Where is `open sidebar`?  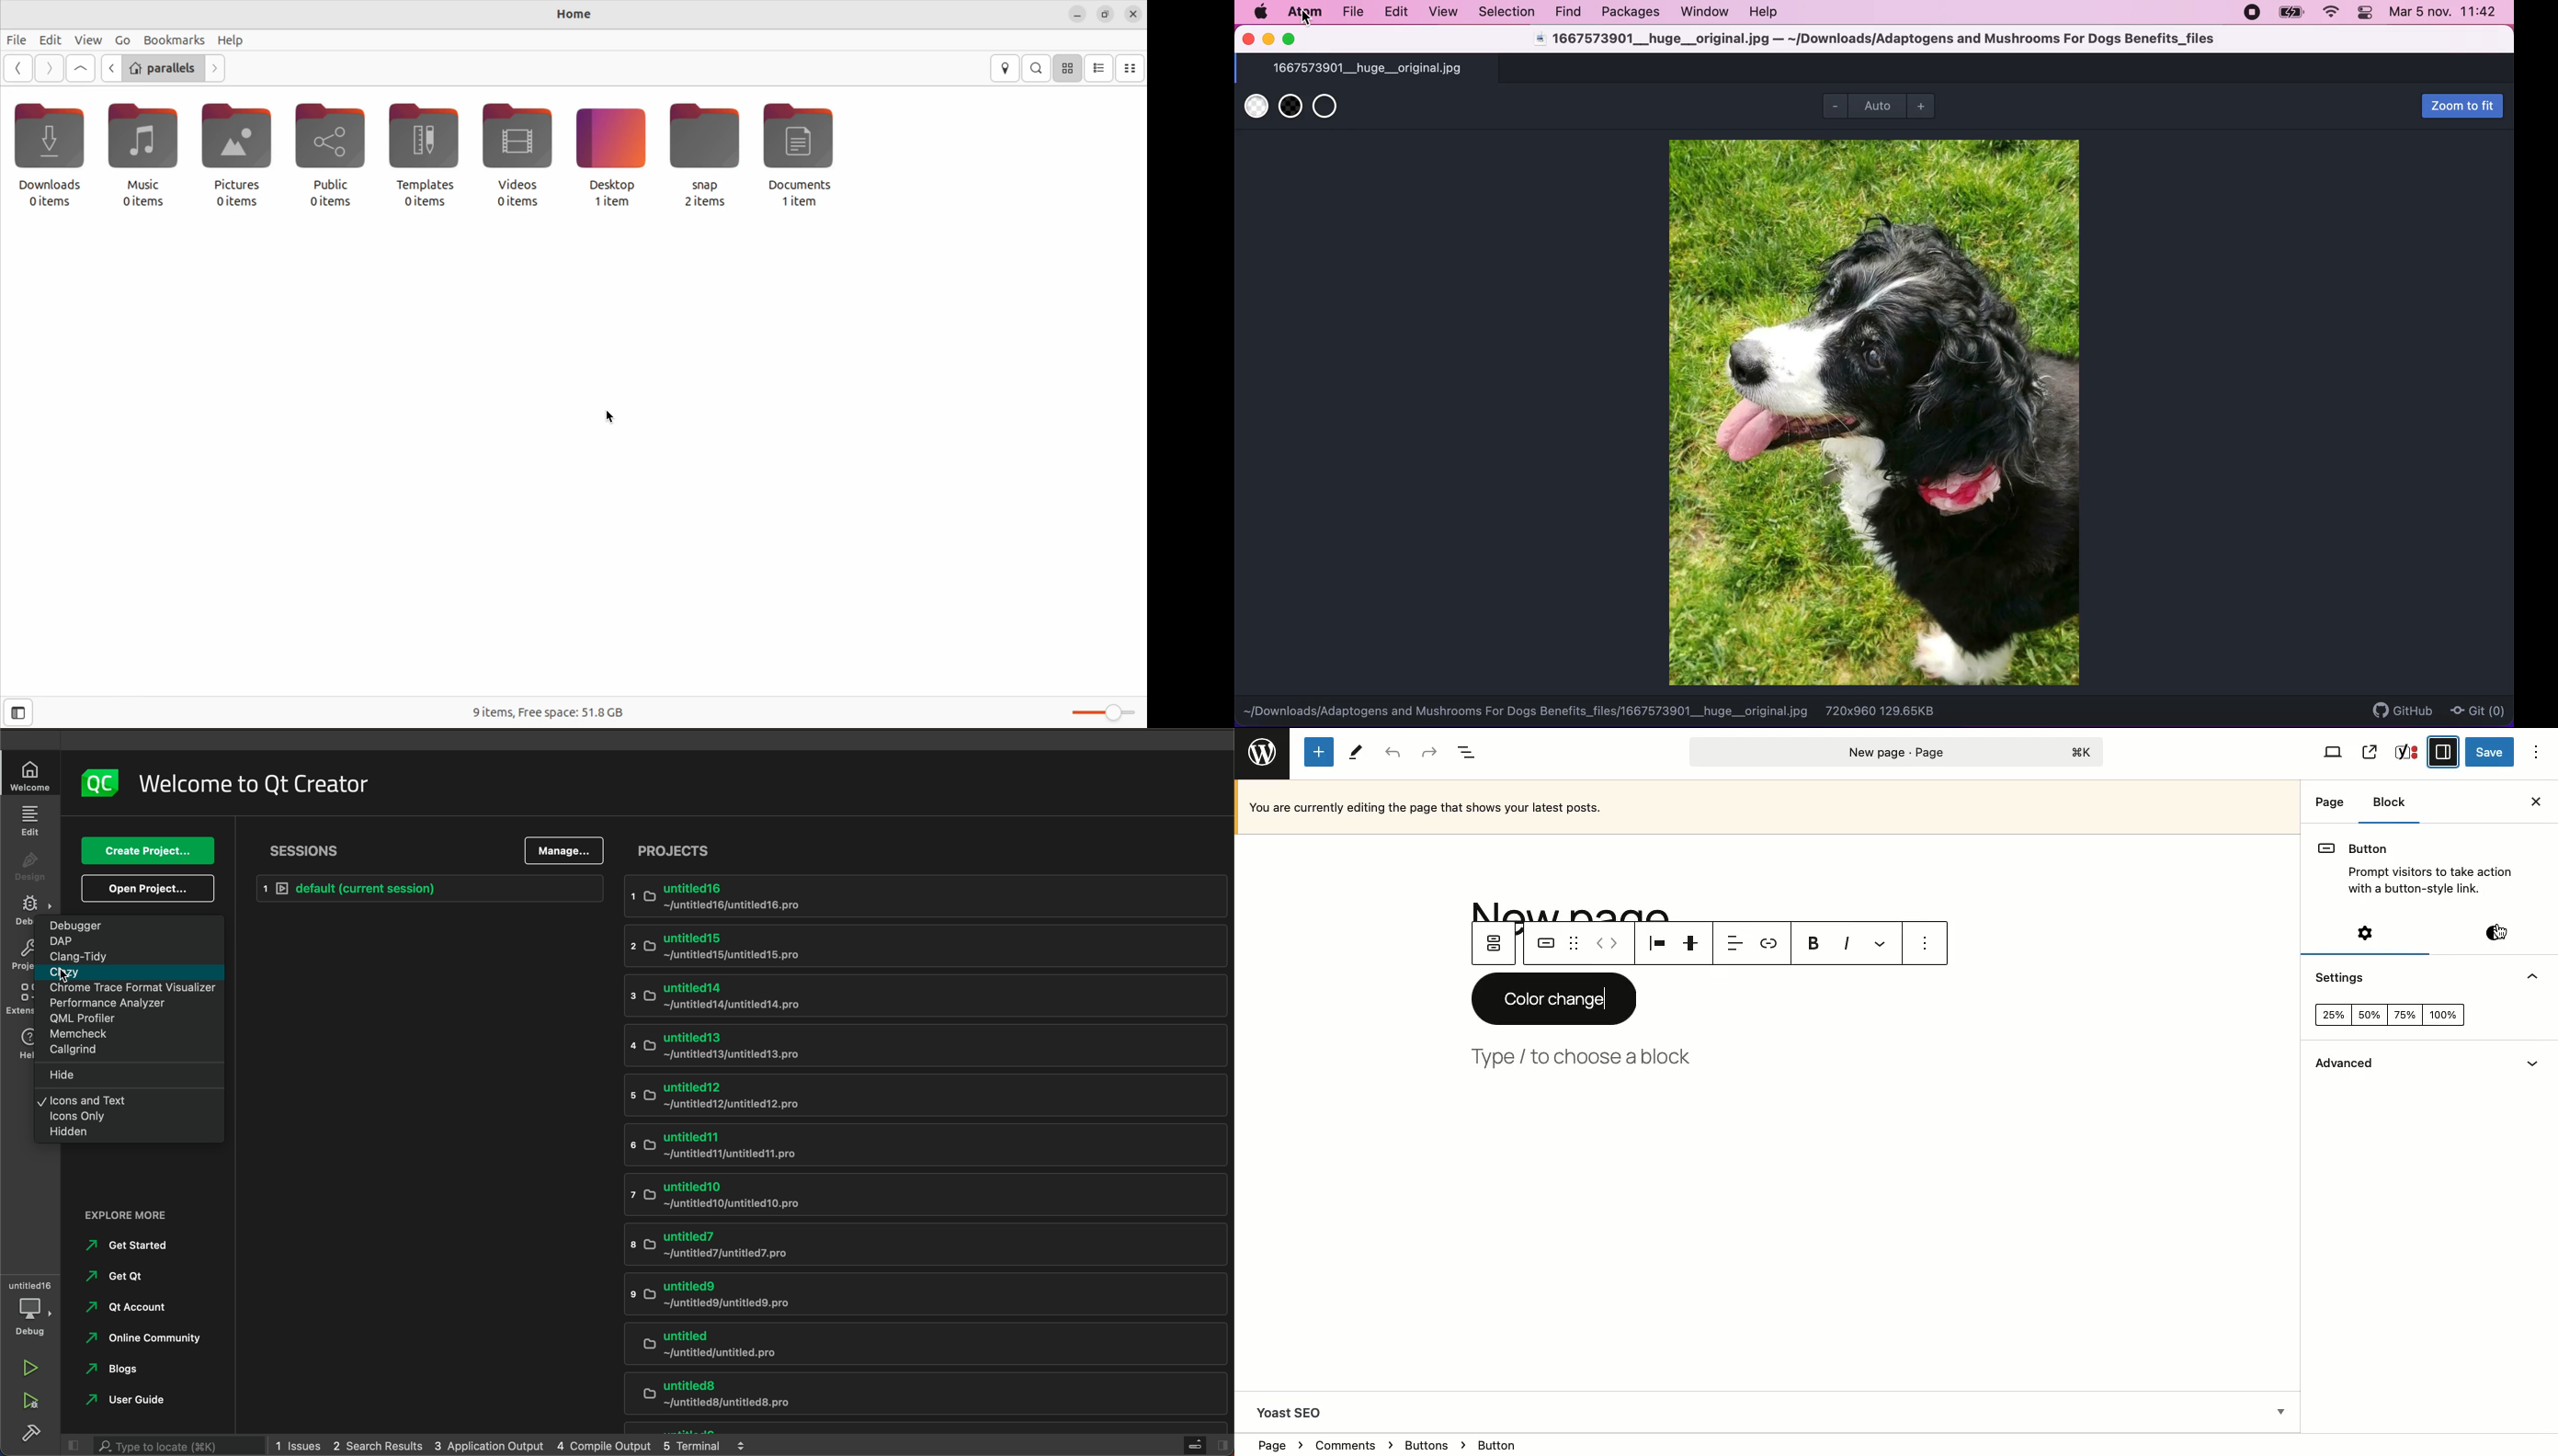
open sidebar is located at coordinates (1207, 1445).